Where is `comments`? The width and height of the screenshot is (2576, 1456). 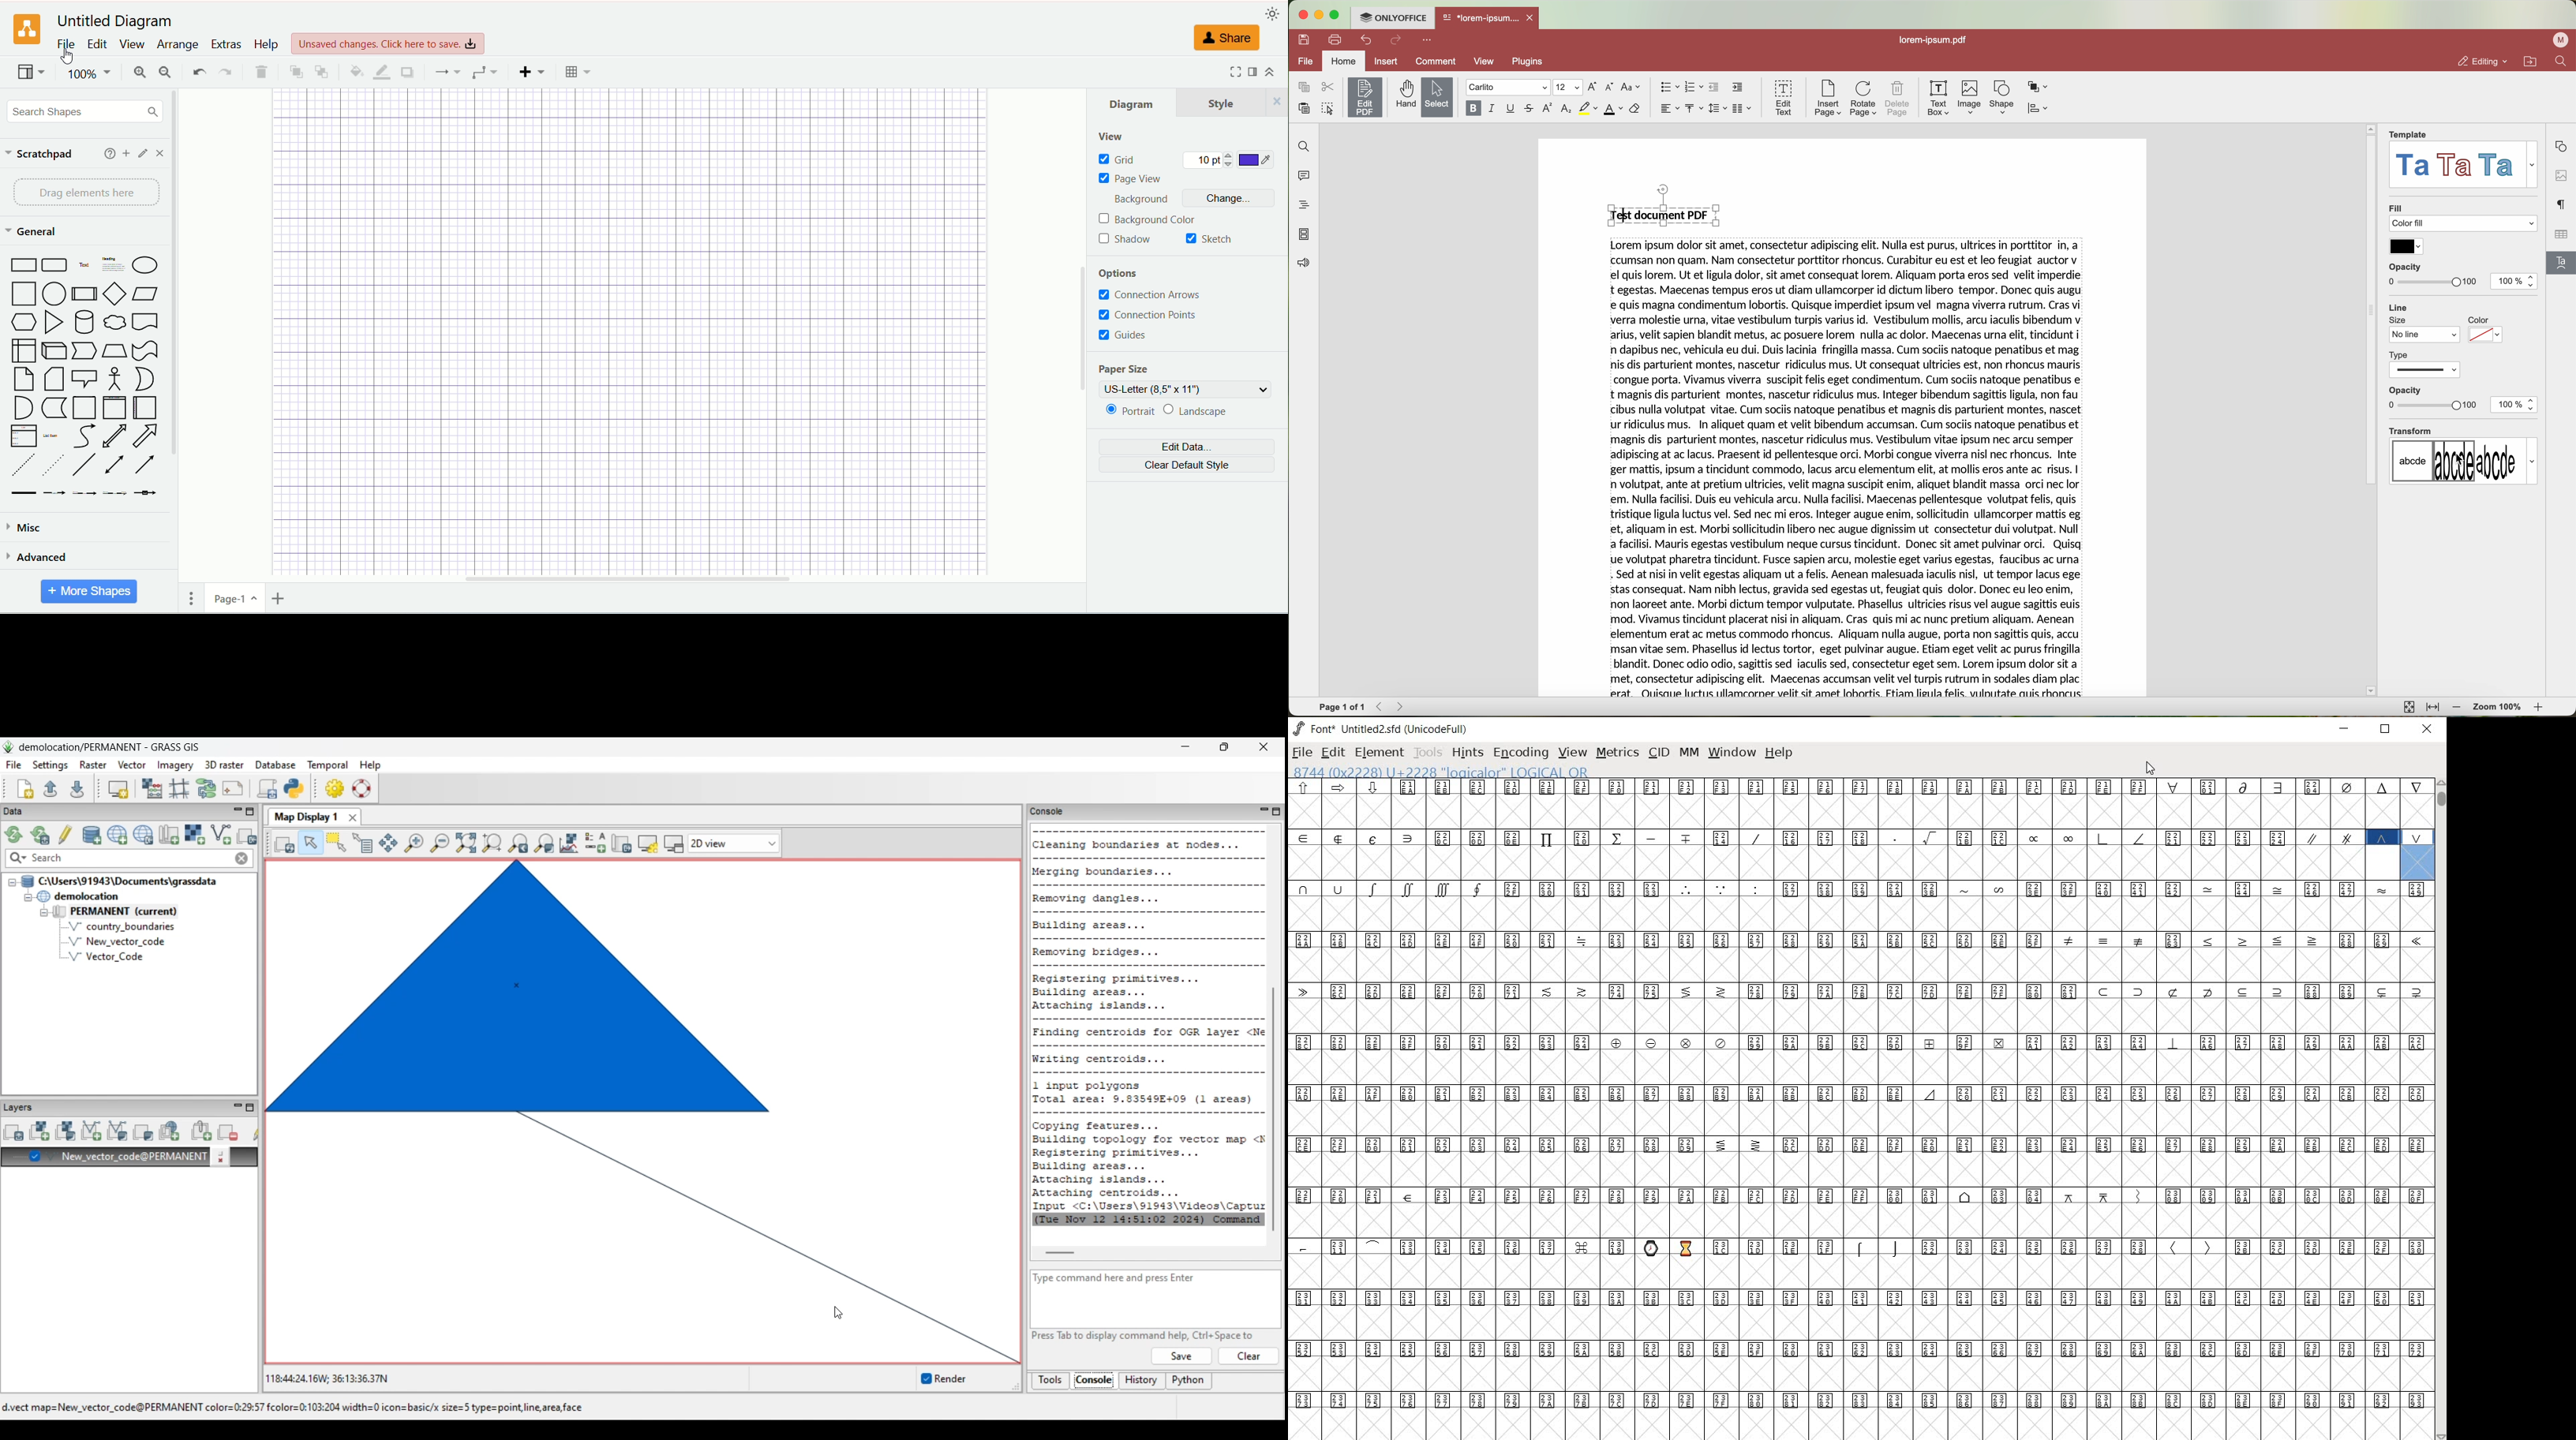
comments is located at coordinates (1306, 177).